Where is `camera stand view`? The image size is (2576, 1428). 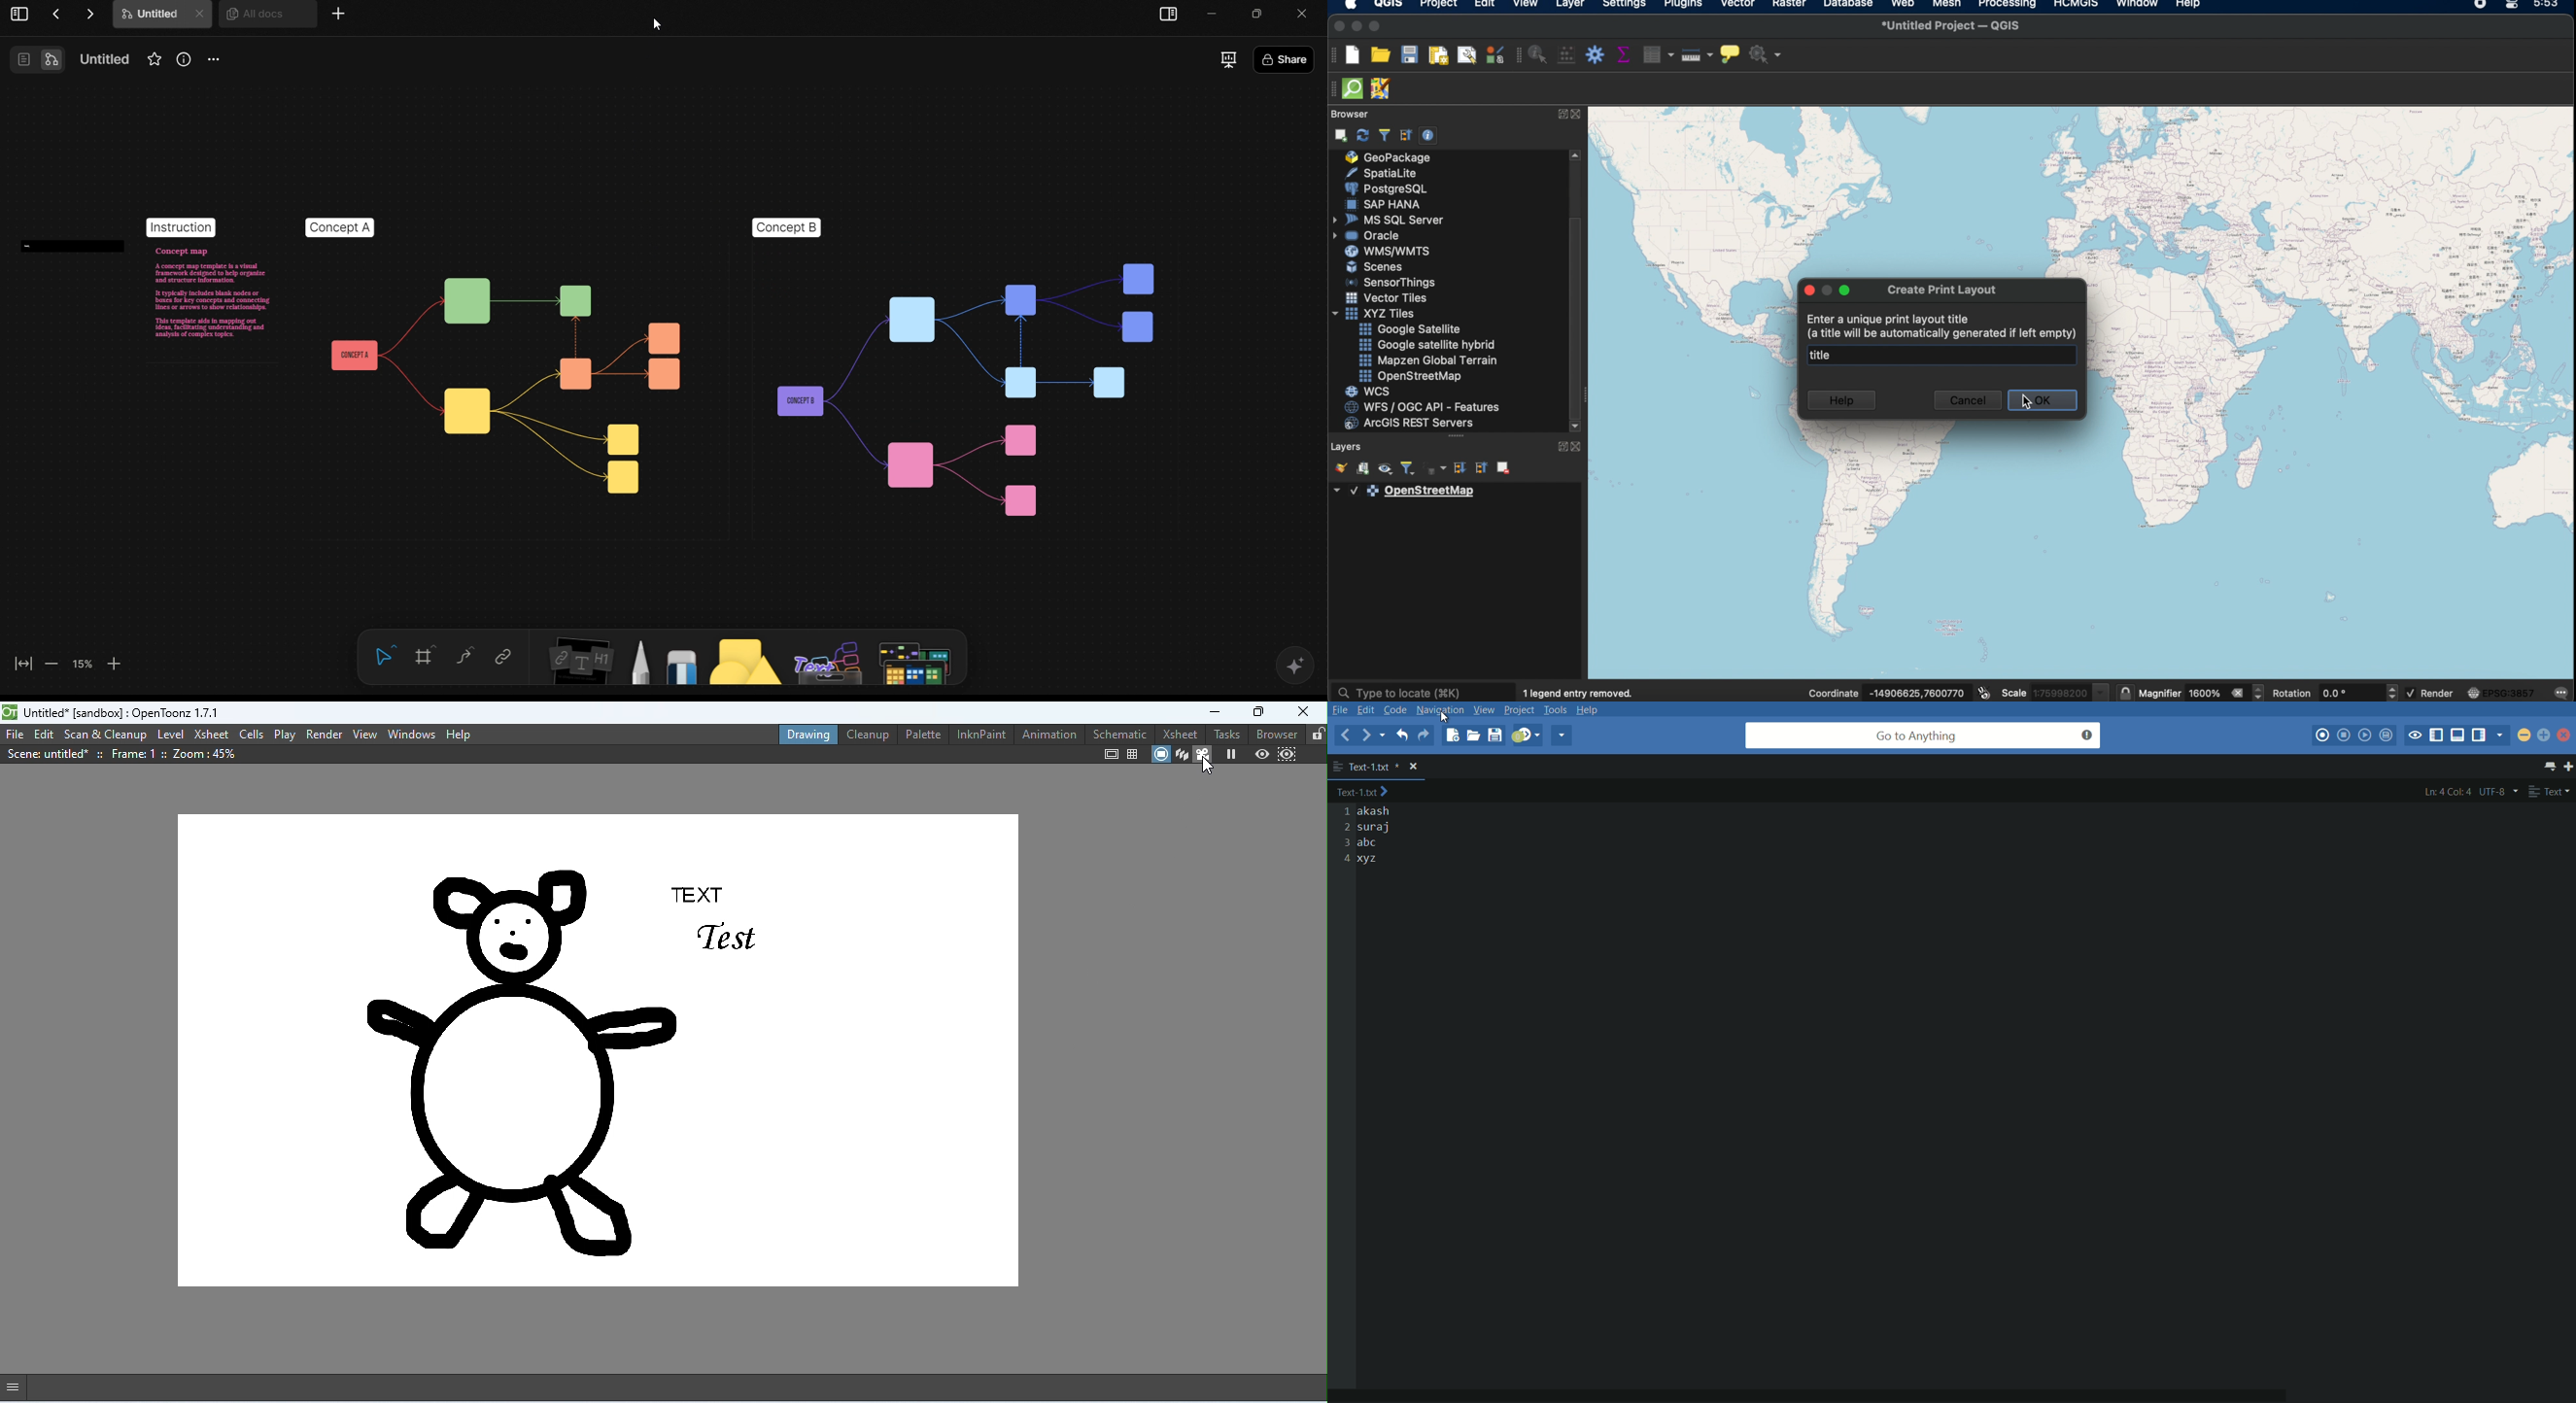 camera stand view is located at coordinates (1157, 755).